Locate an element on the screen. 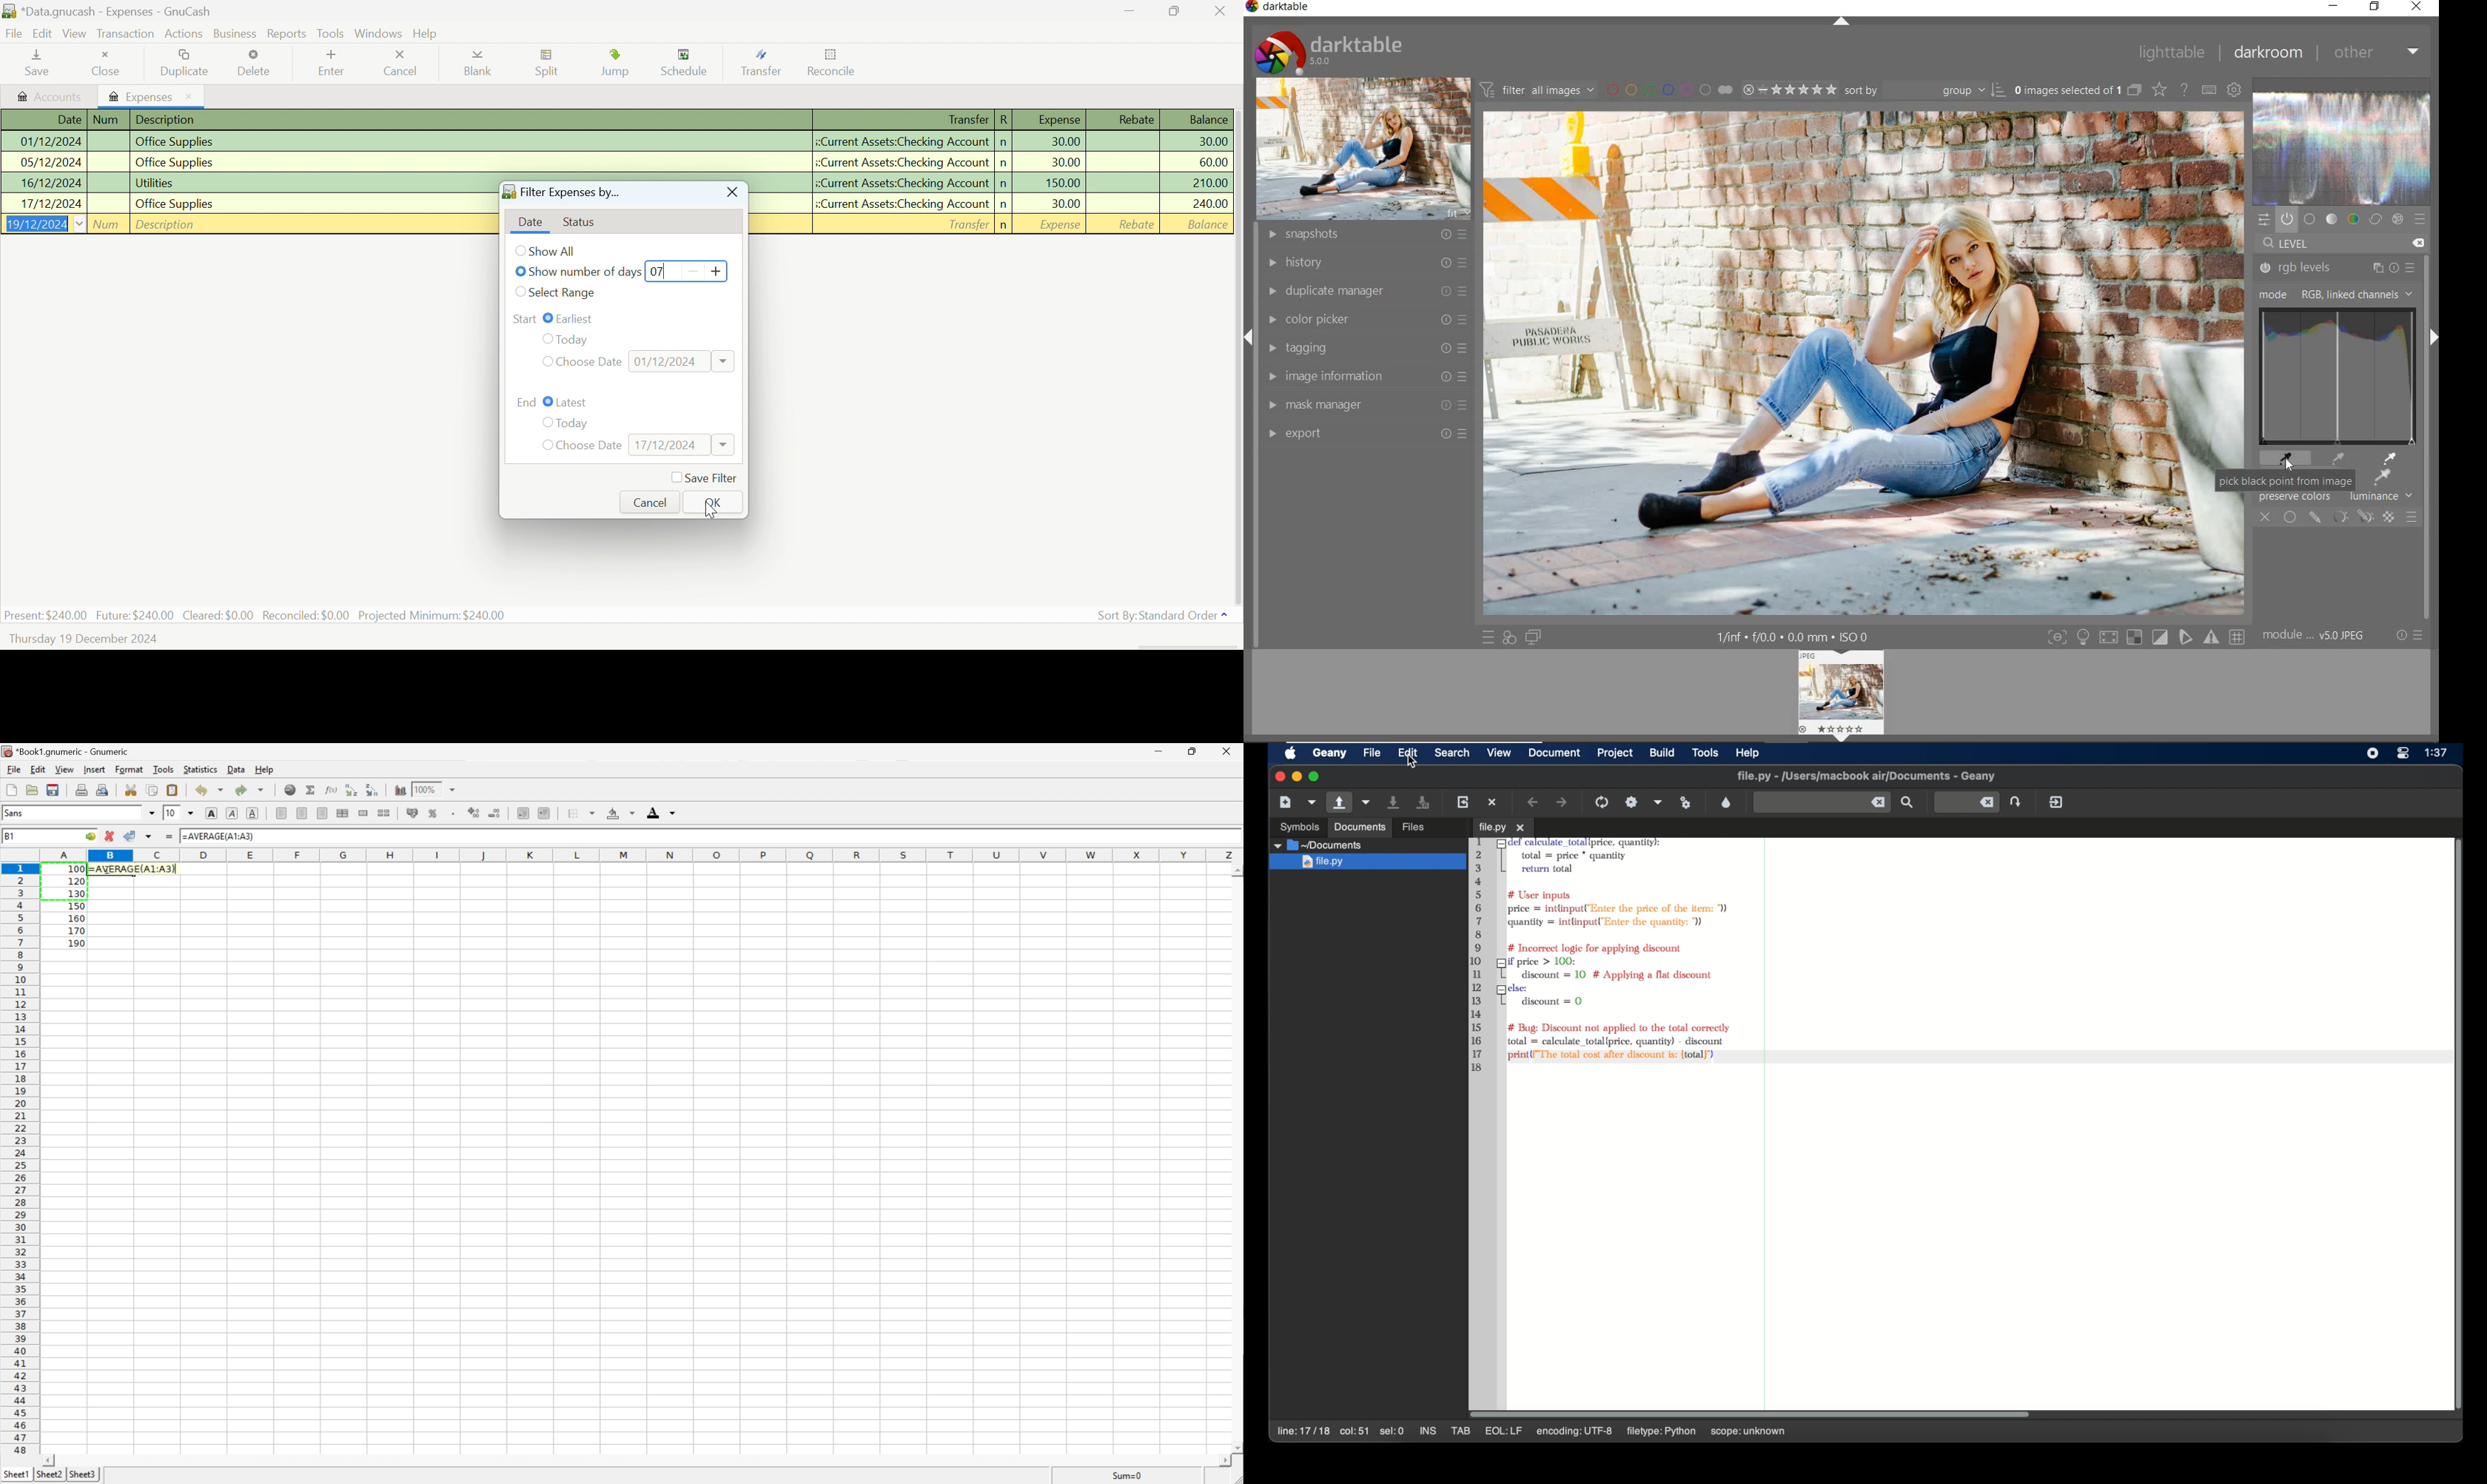 The image size is (2492, 1484). Center horizontally across selection is located at coordinates (342, 813).